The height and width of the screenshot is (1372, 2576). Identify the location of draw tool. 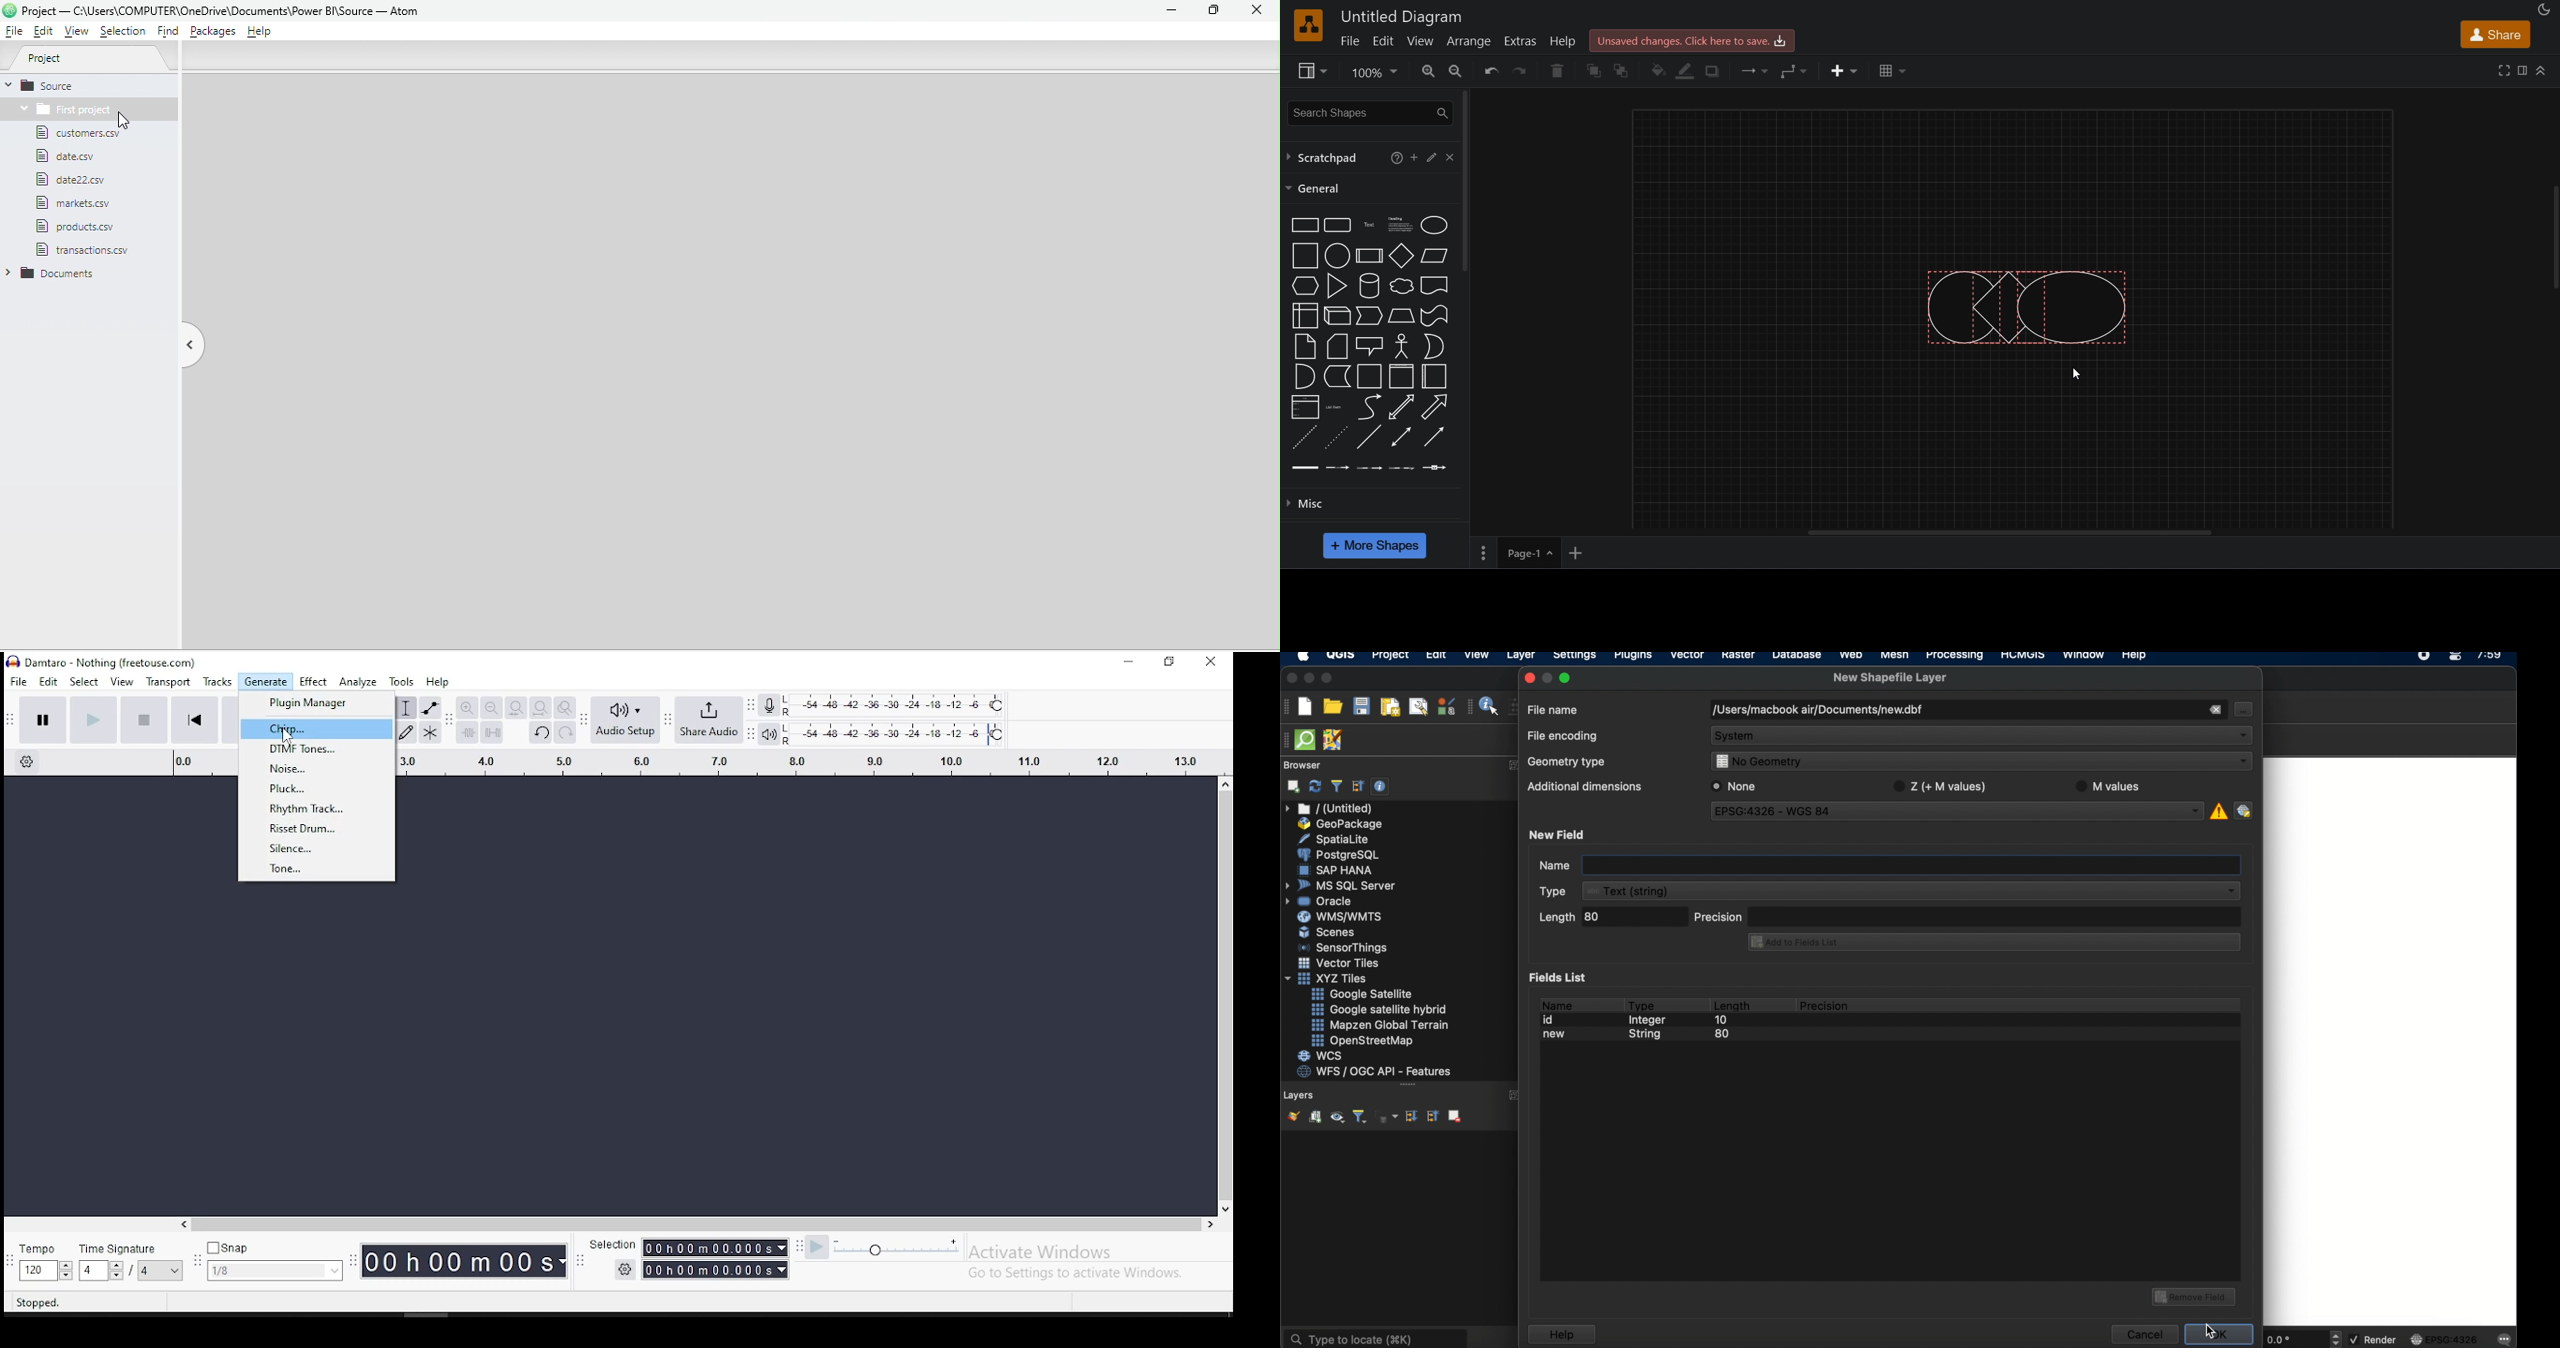
(405, 732).